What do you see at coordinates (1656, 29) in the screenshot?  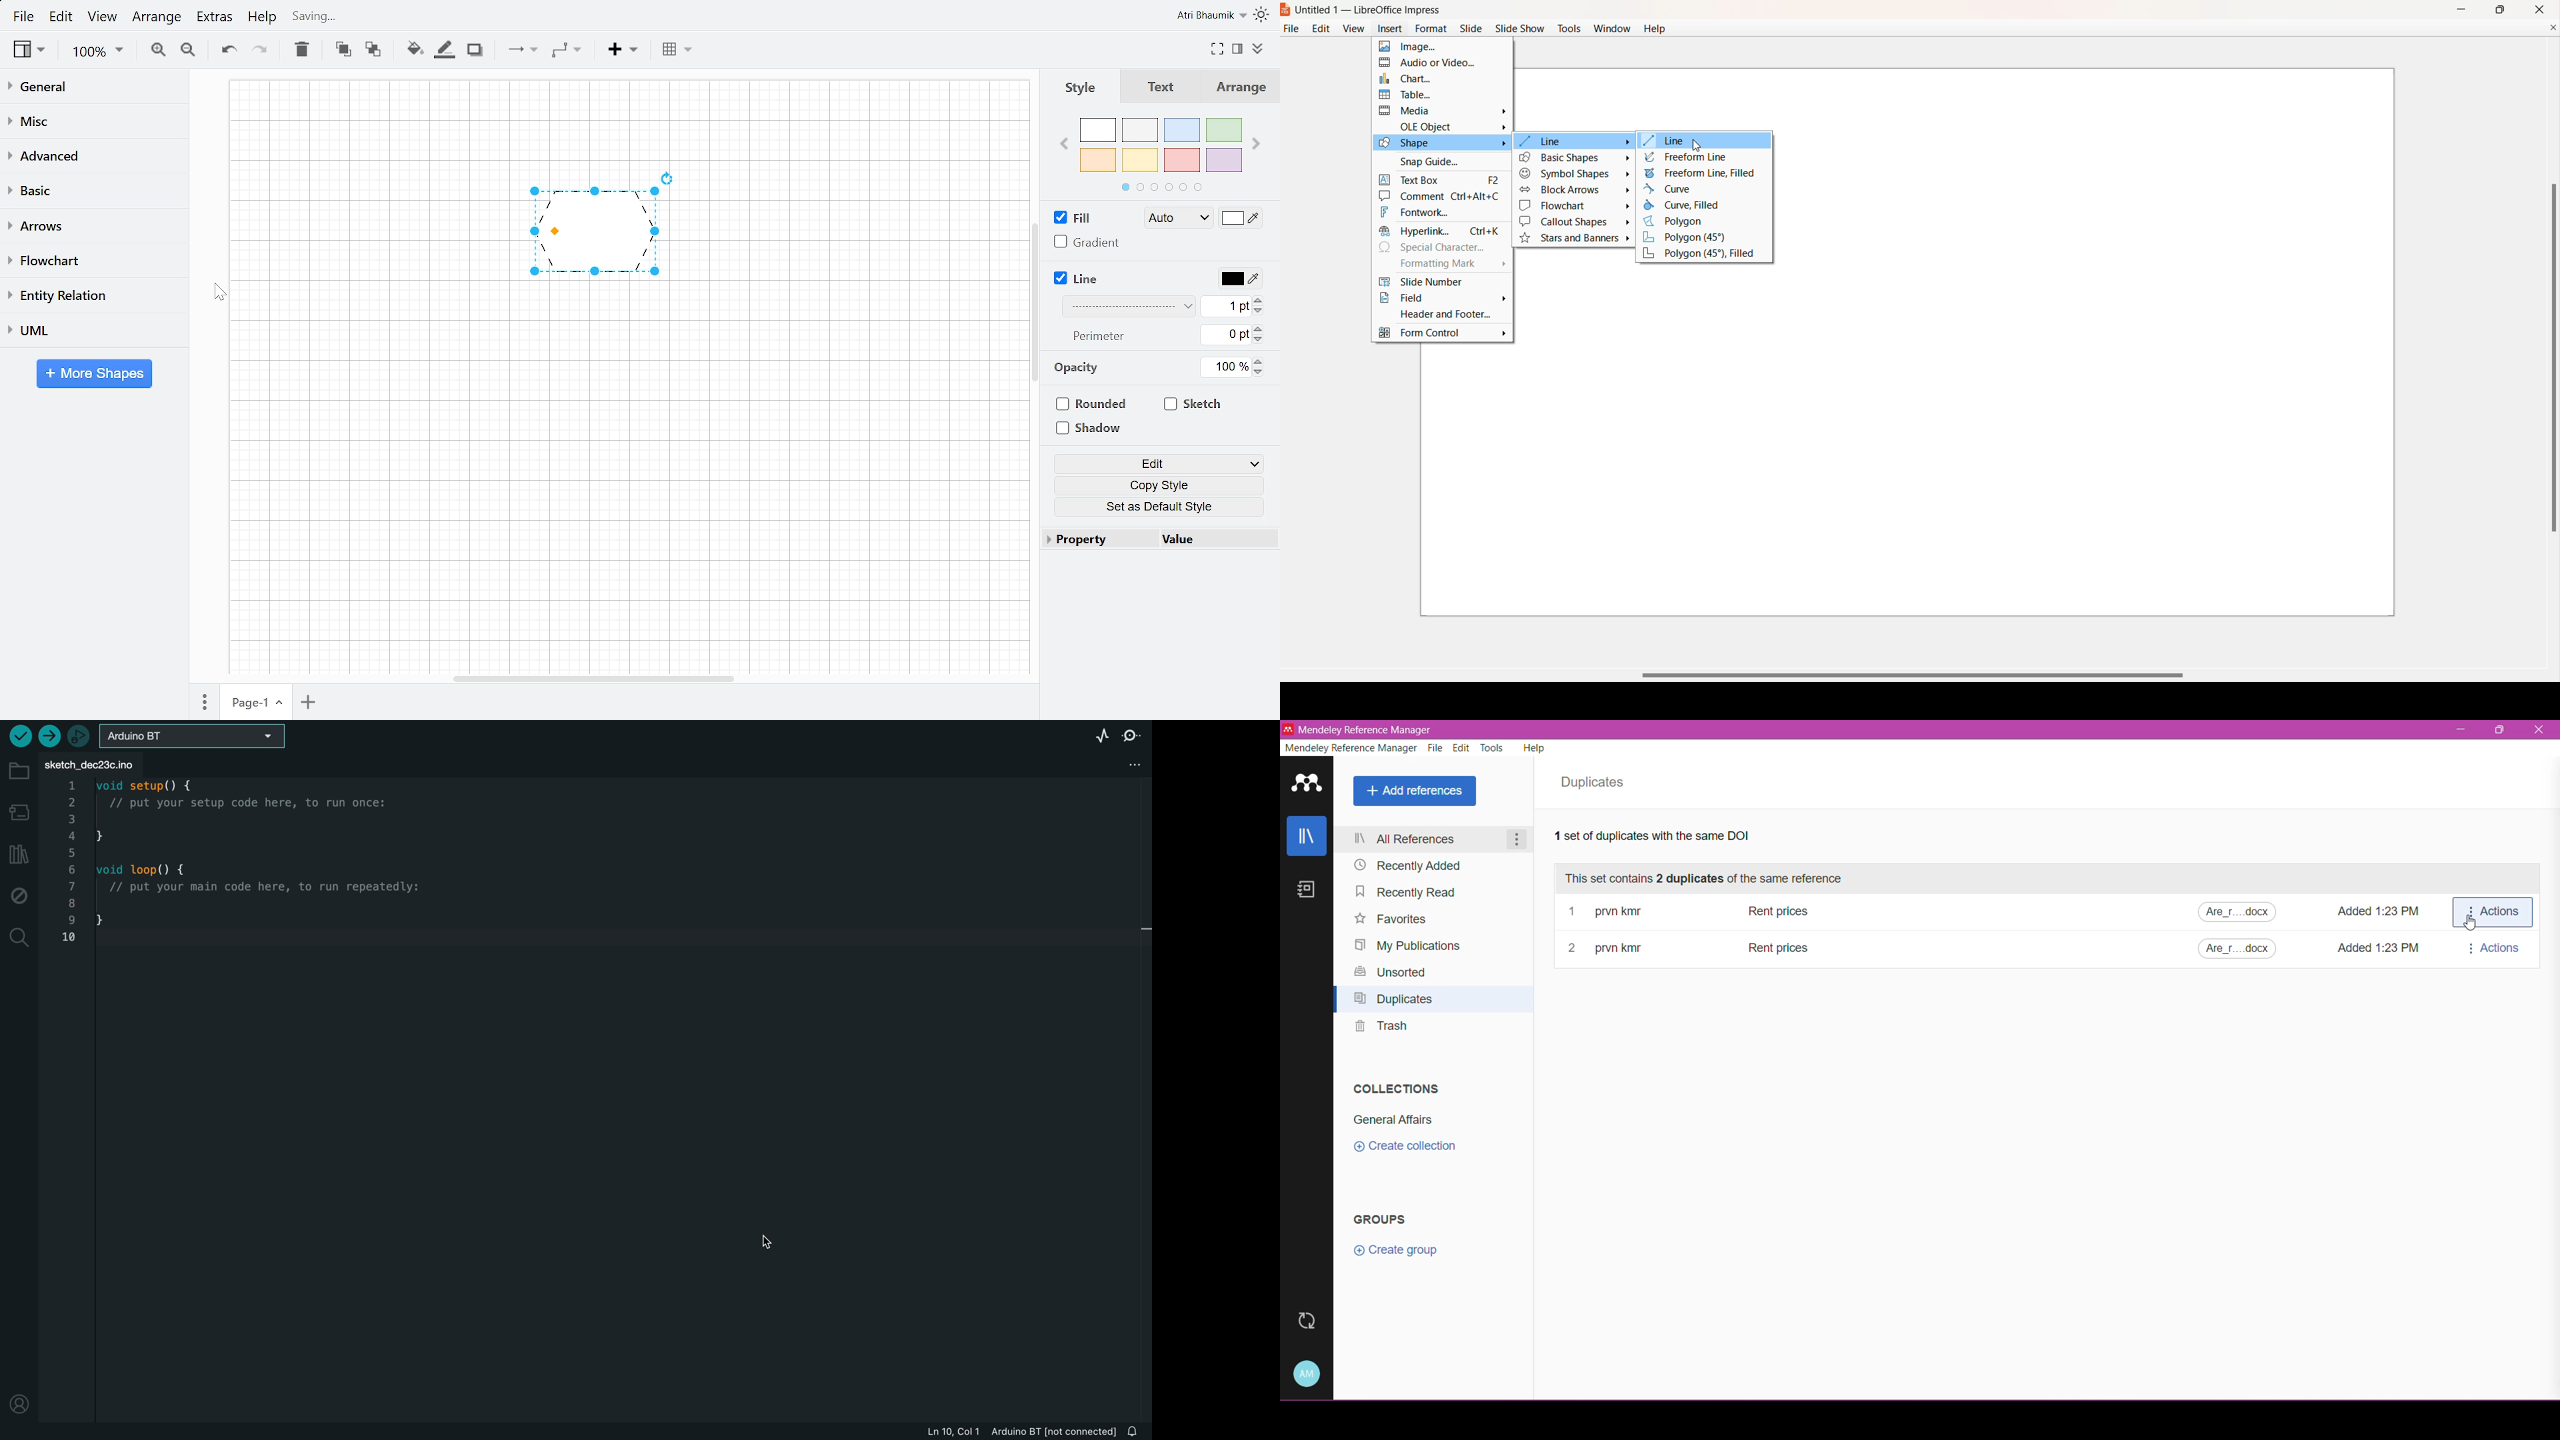 I see `Help` at bounding box center [1656, 29].